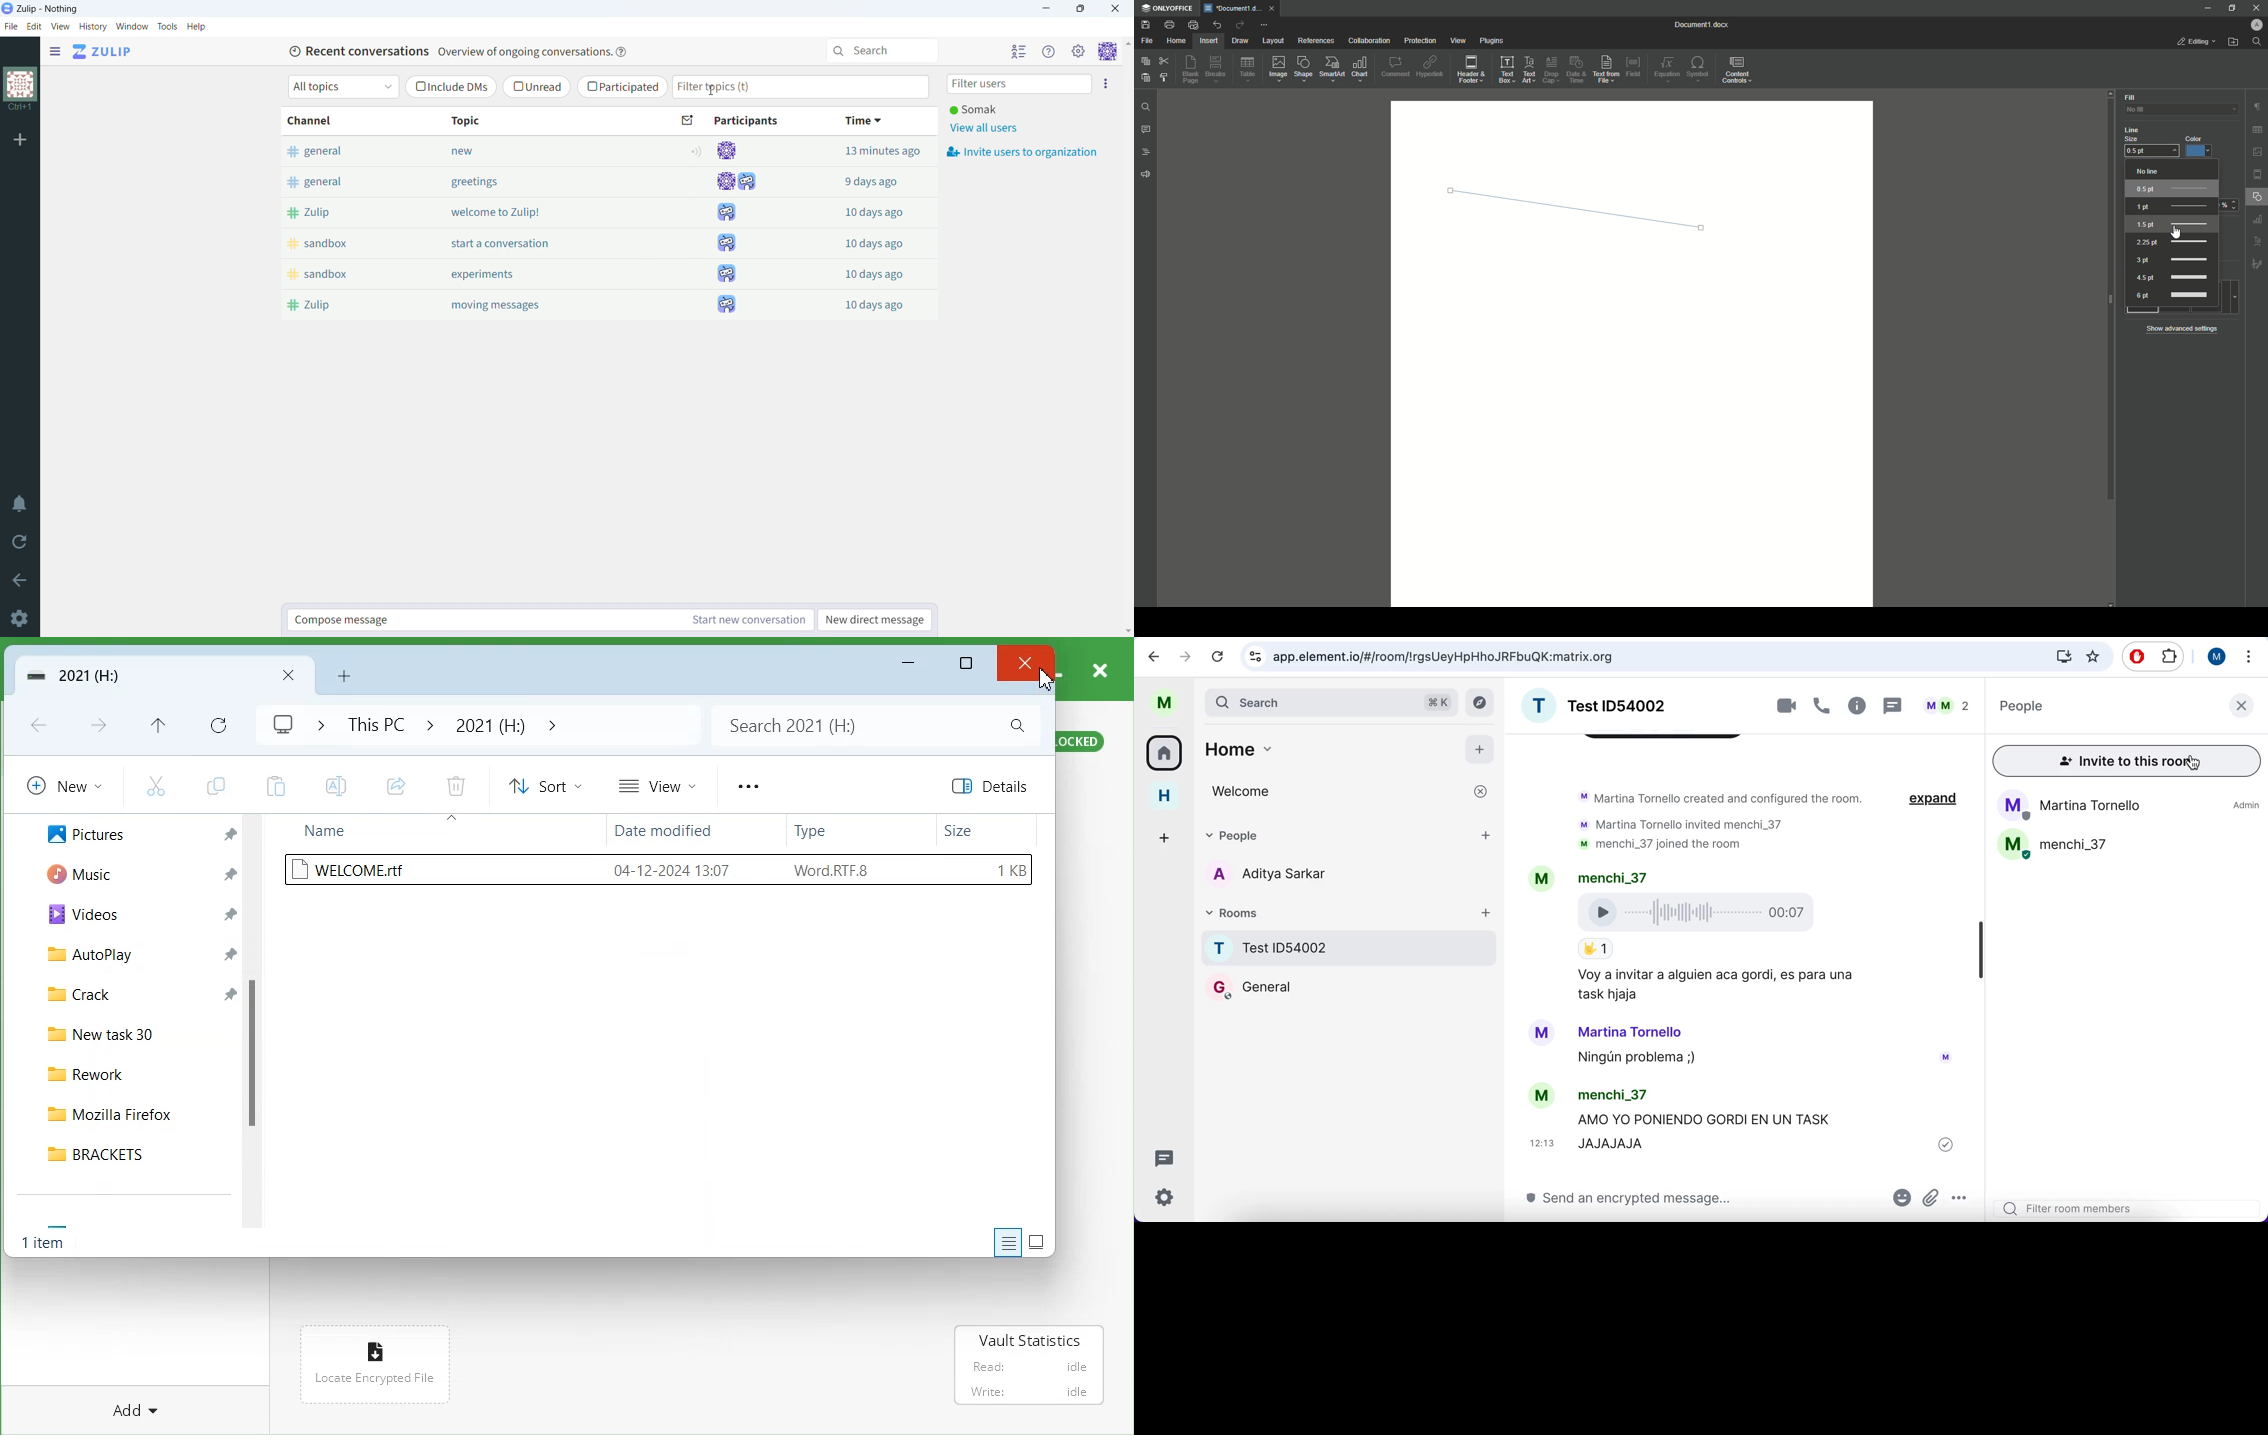 This screenshot has width=2268, height=1456. I want to click on Find, so click(2260, 41).